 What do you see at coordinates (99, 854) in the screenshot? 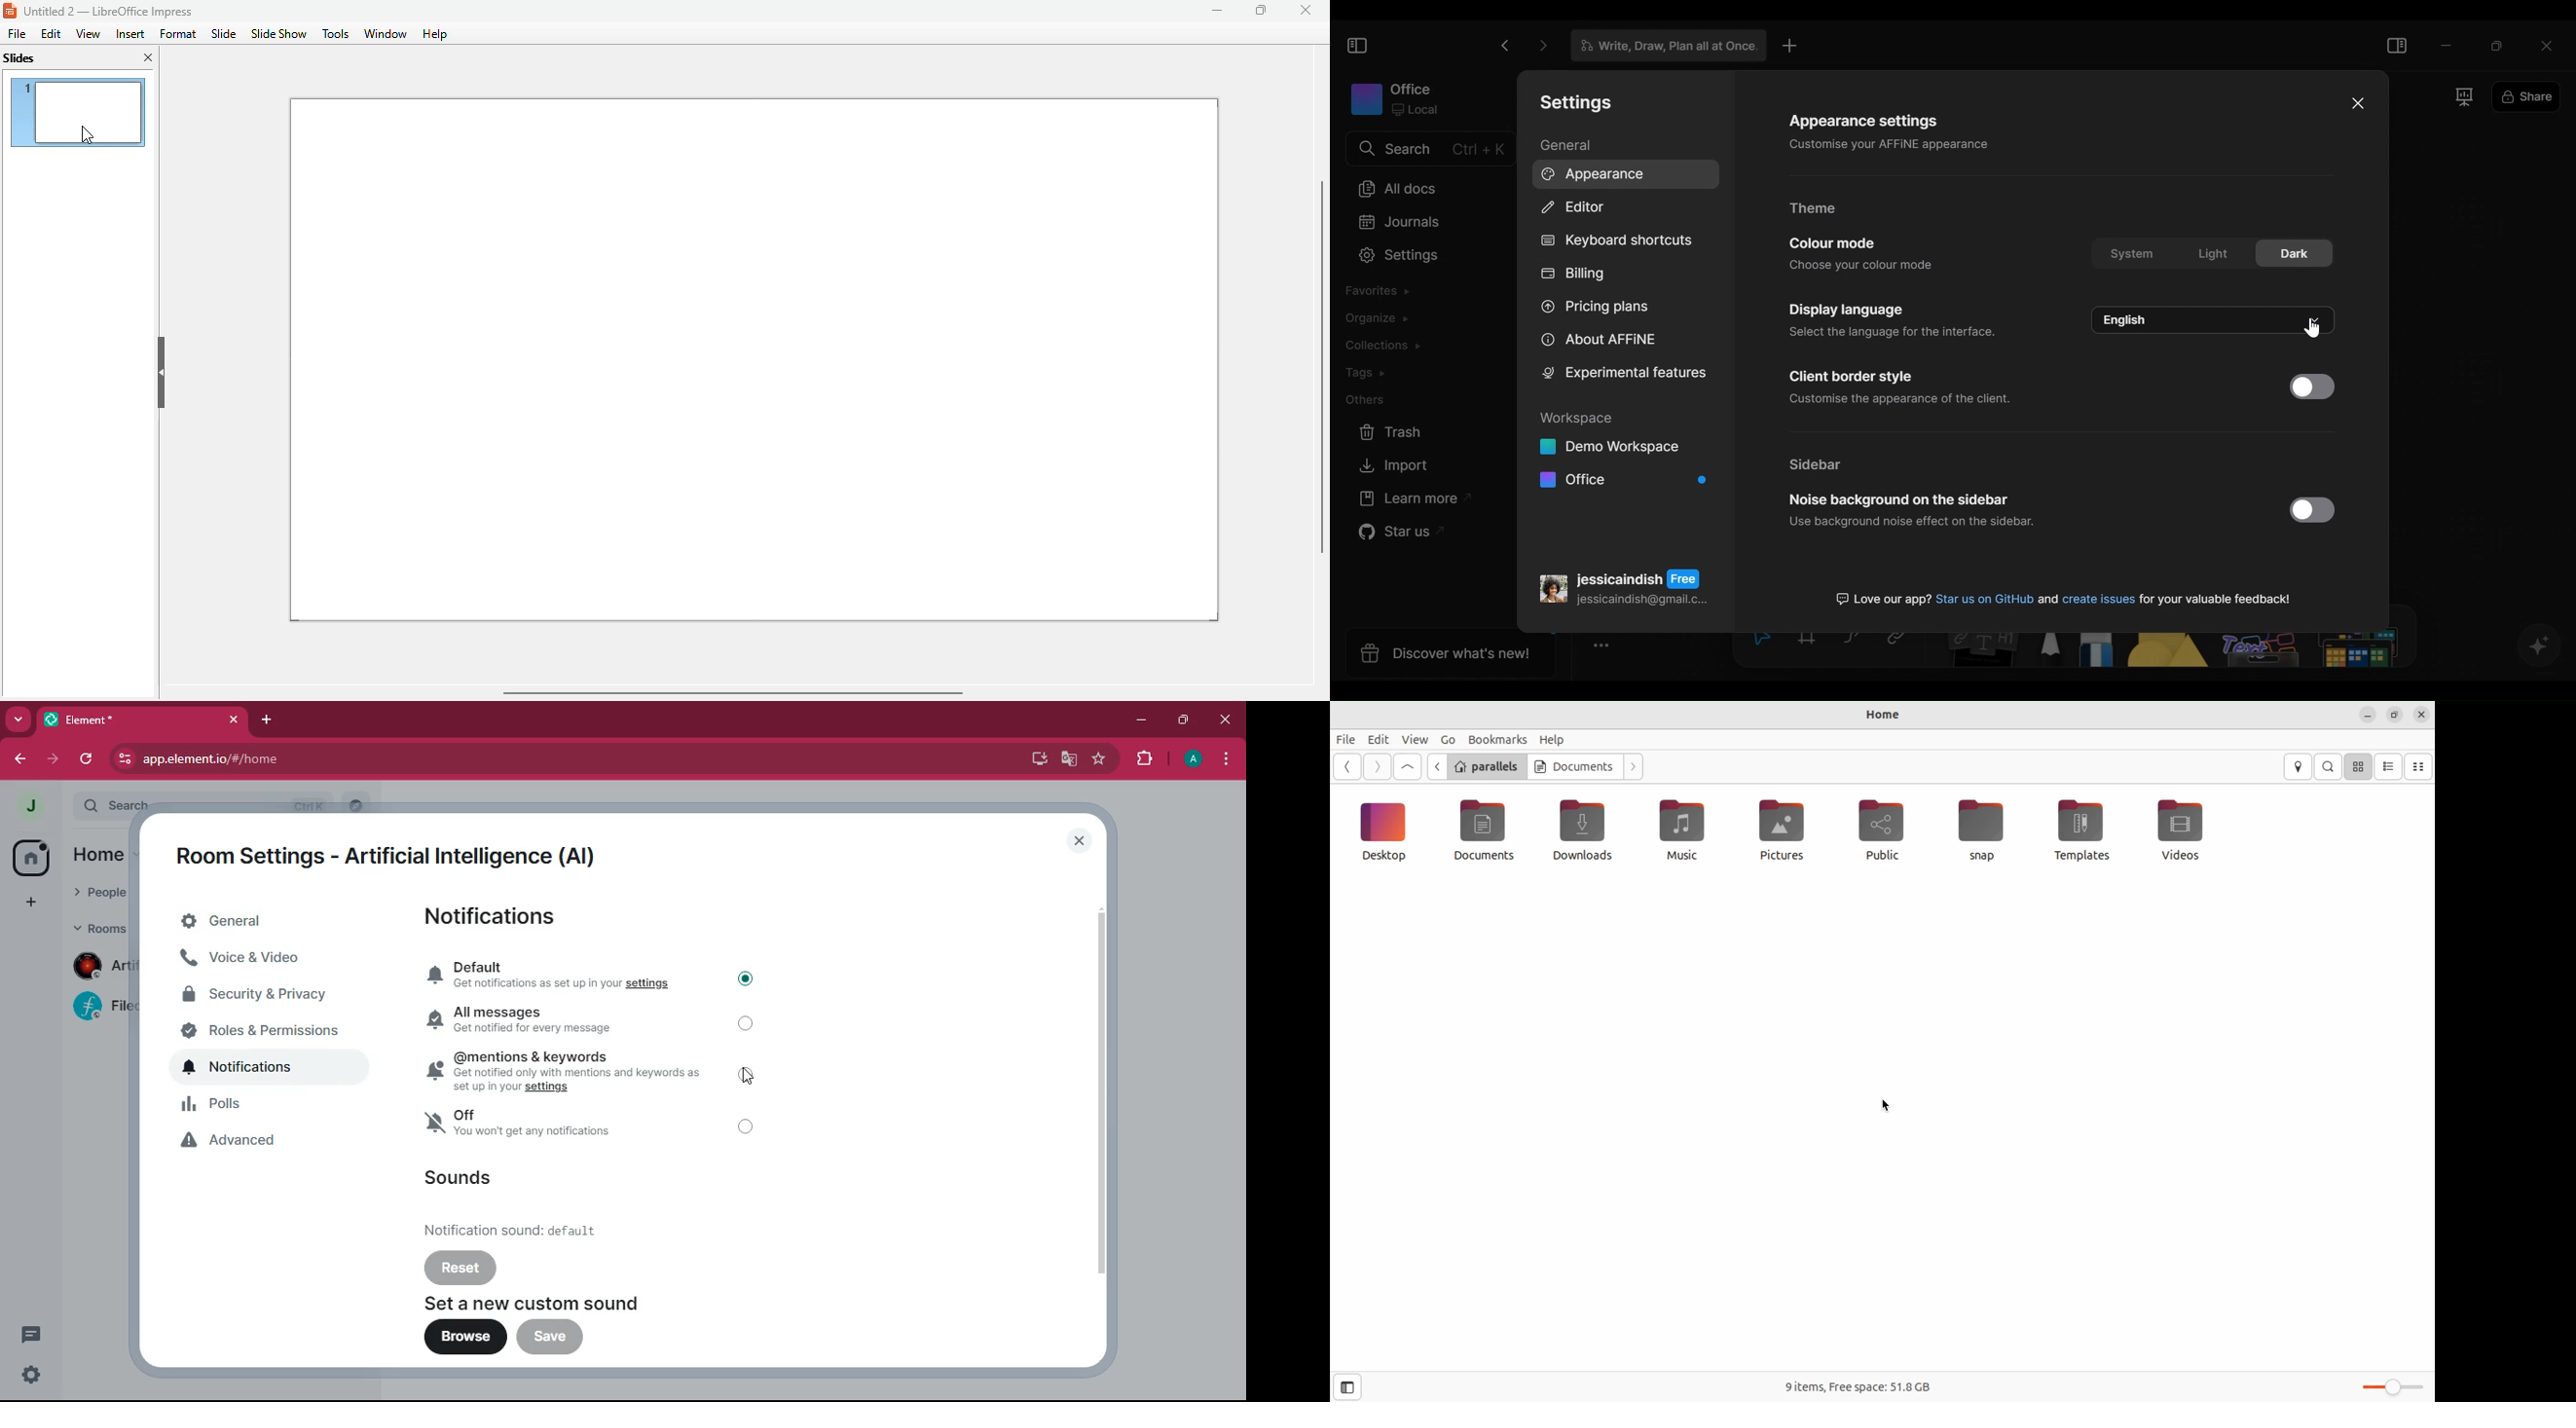
I see `home` at bounding box center [99, 854].